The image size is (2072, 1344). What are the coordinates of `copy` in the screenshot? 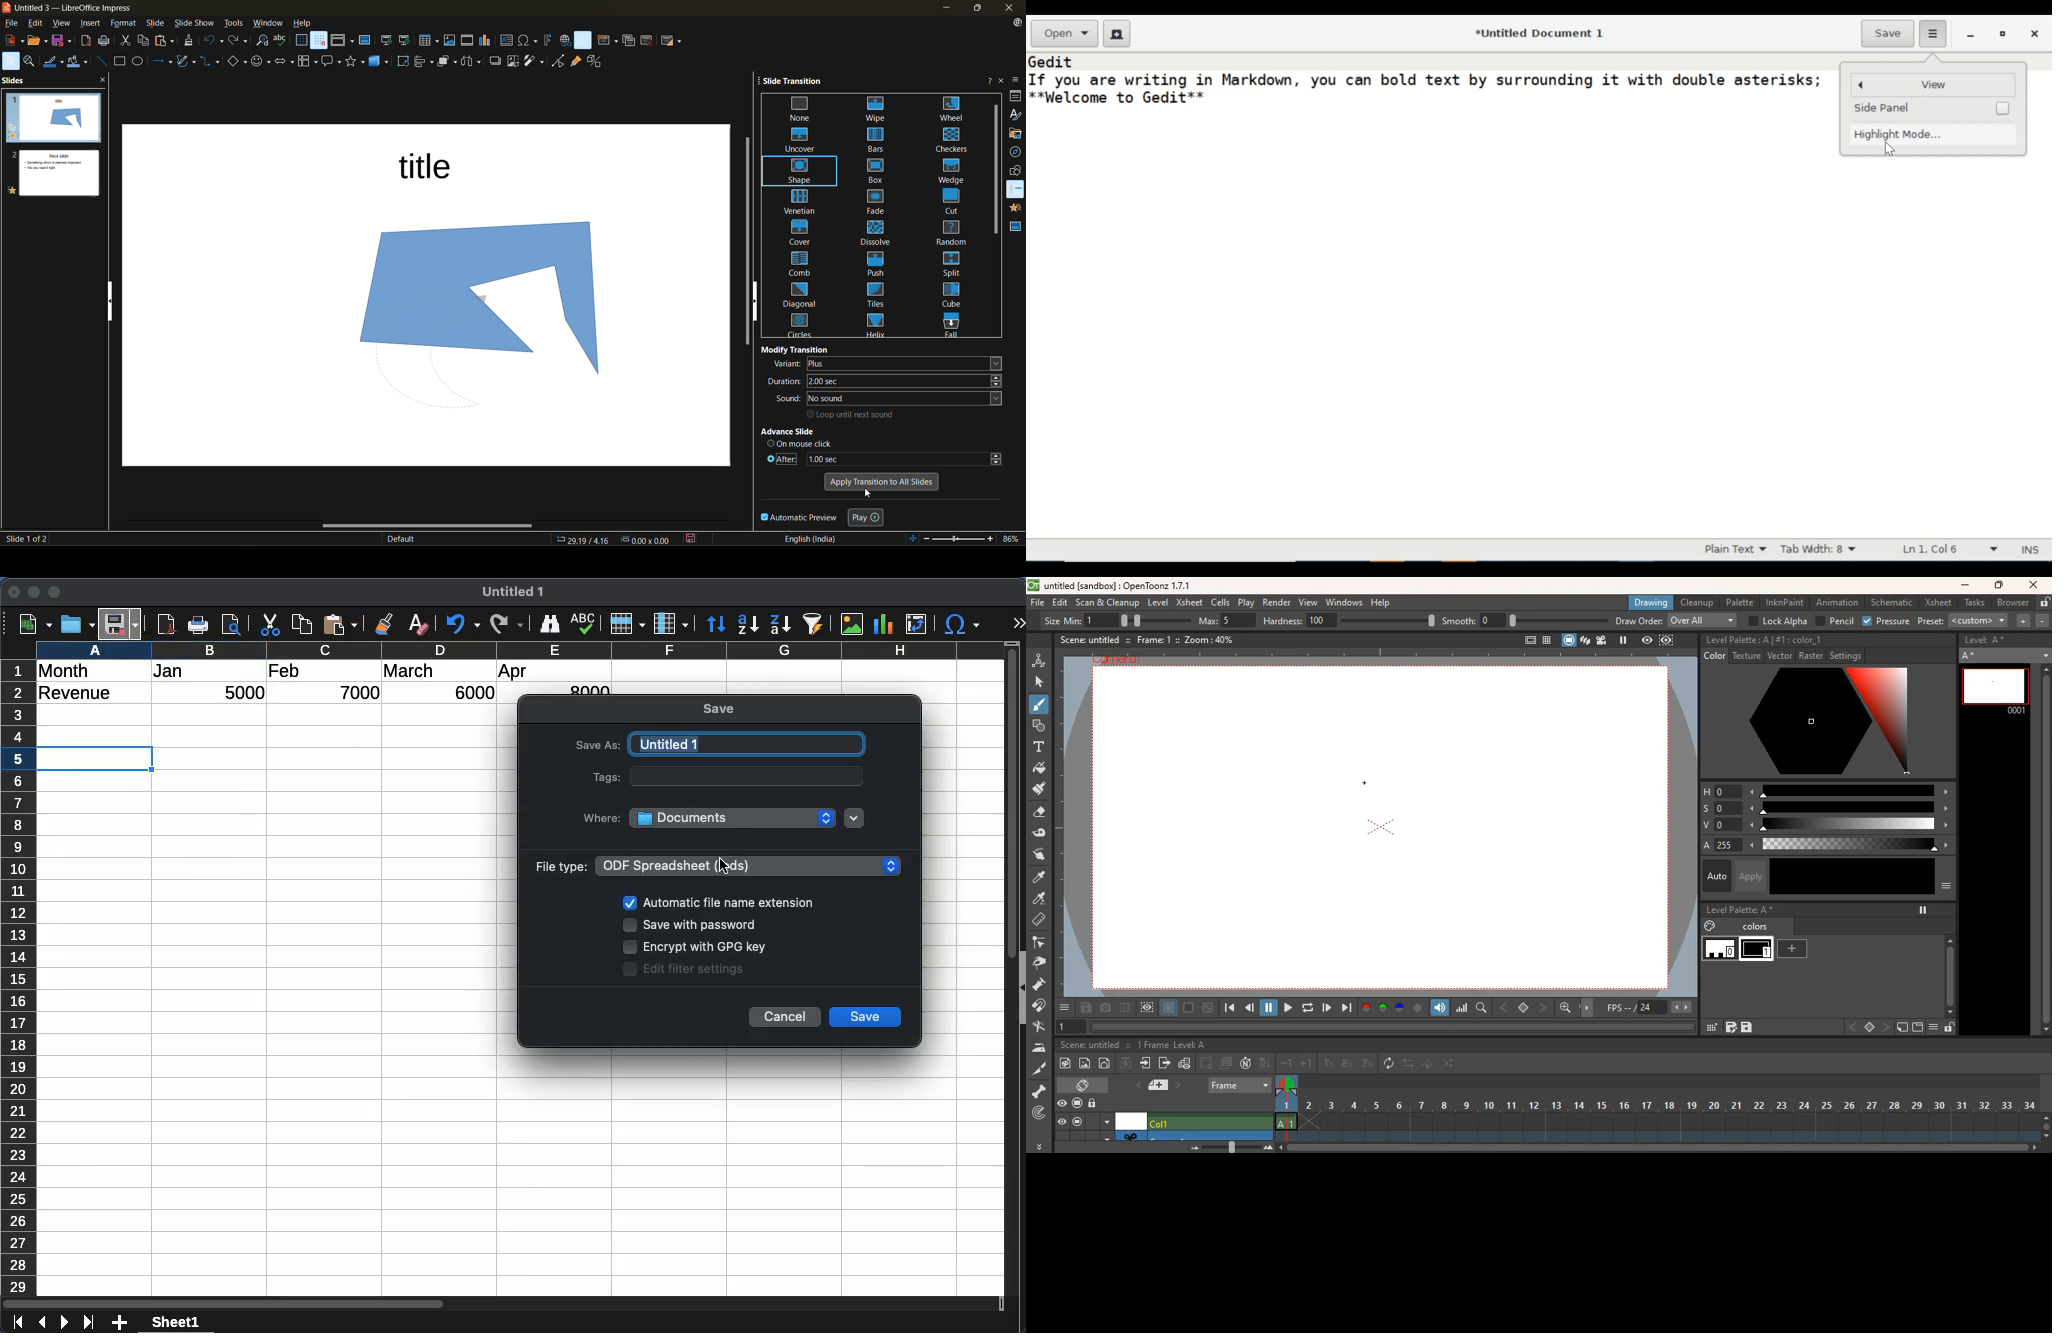 It's located at (143, 40).